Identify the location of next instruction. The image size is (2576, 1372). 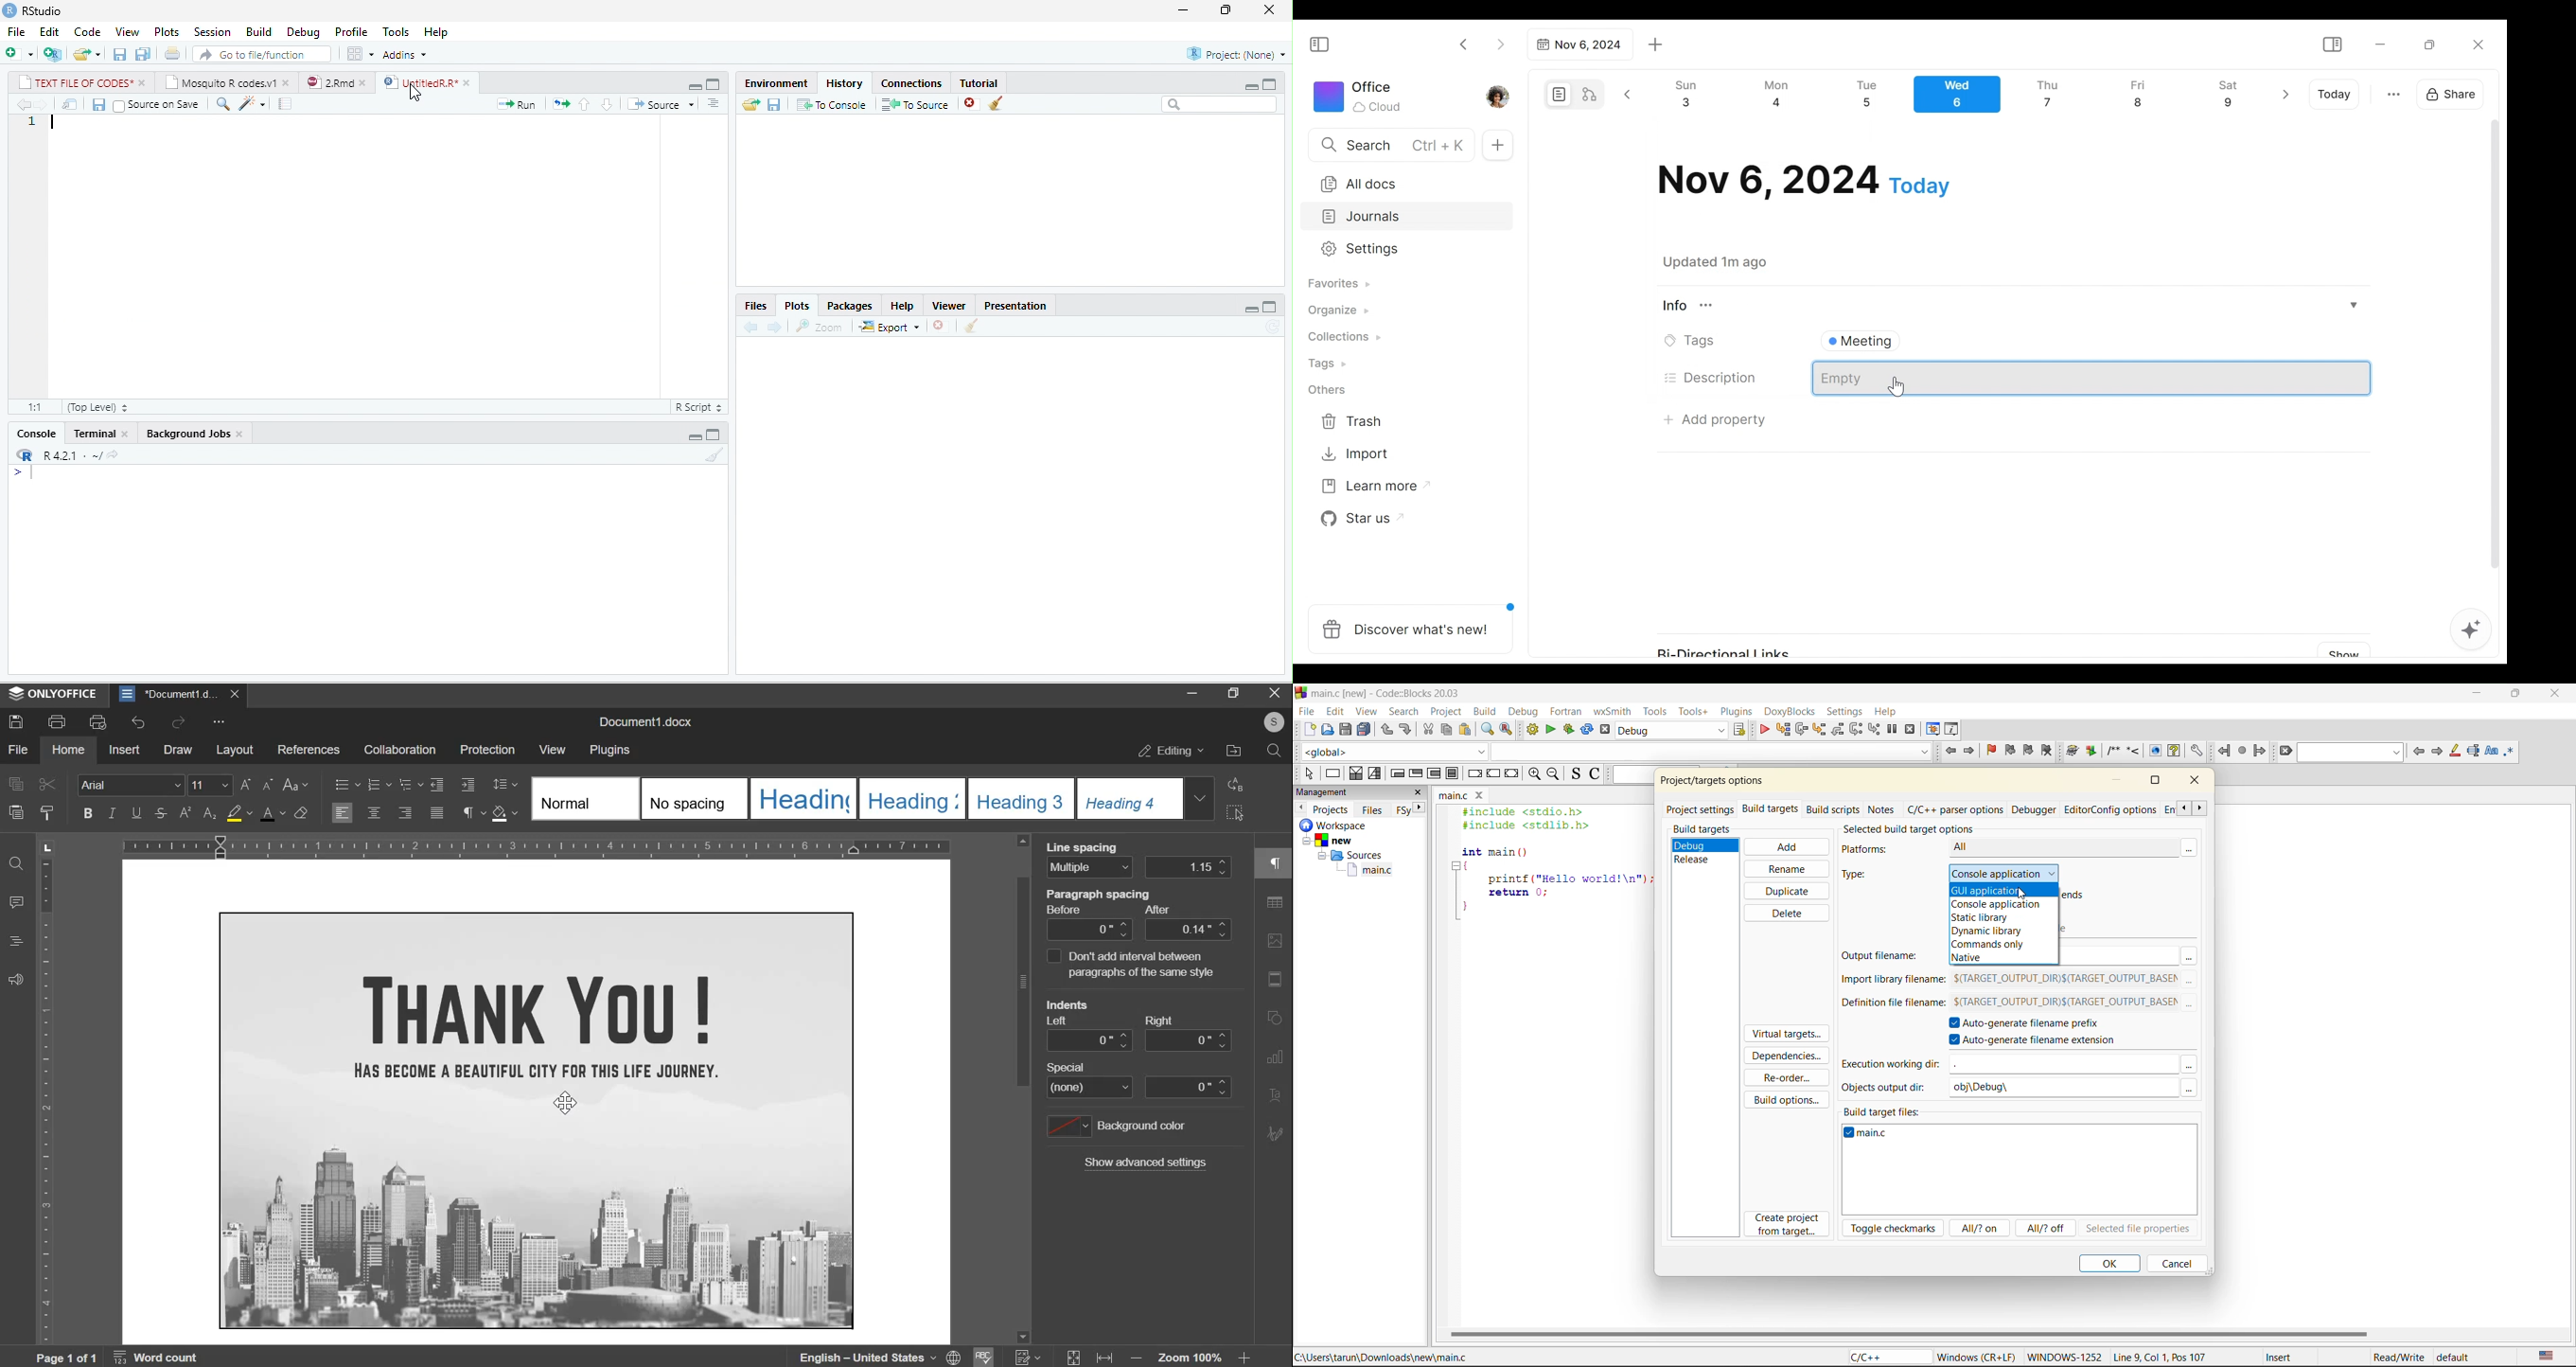
(1856, 730).